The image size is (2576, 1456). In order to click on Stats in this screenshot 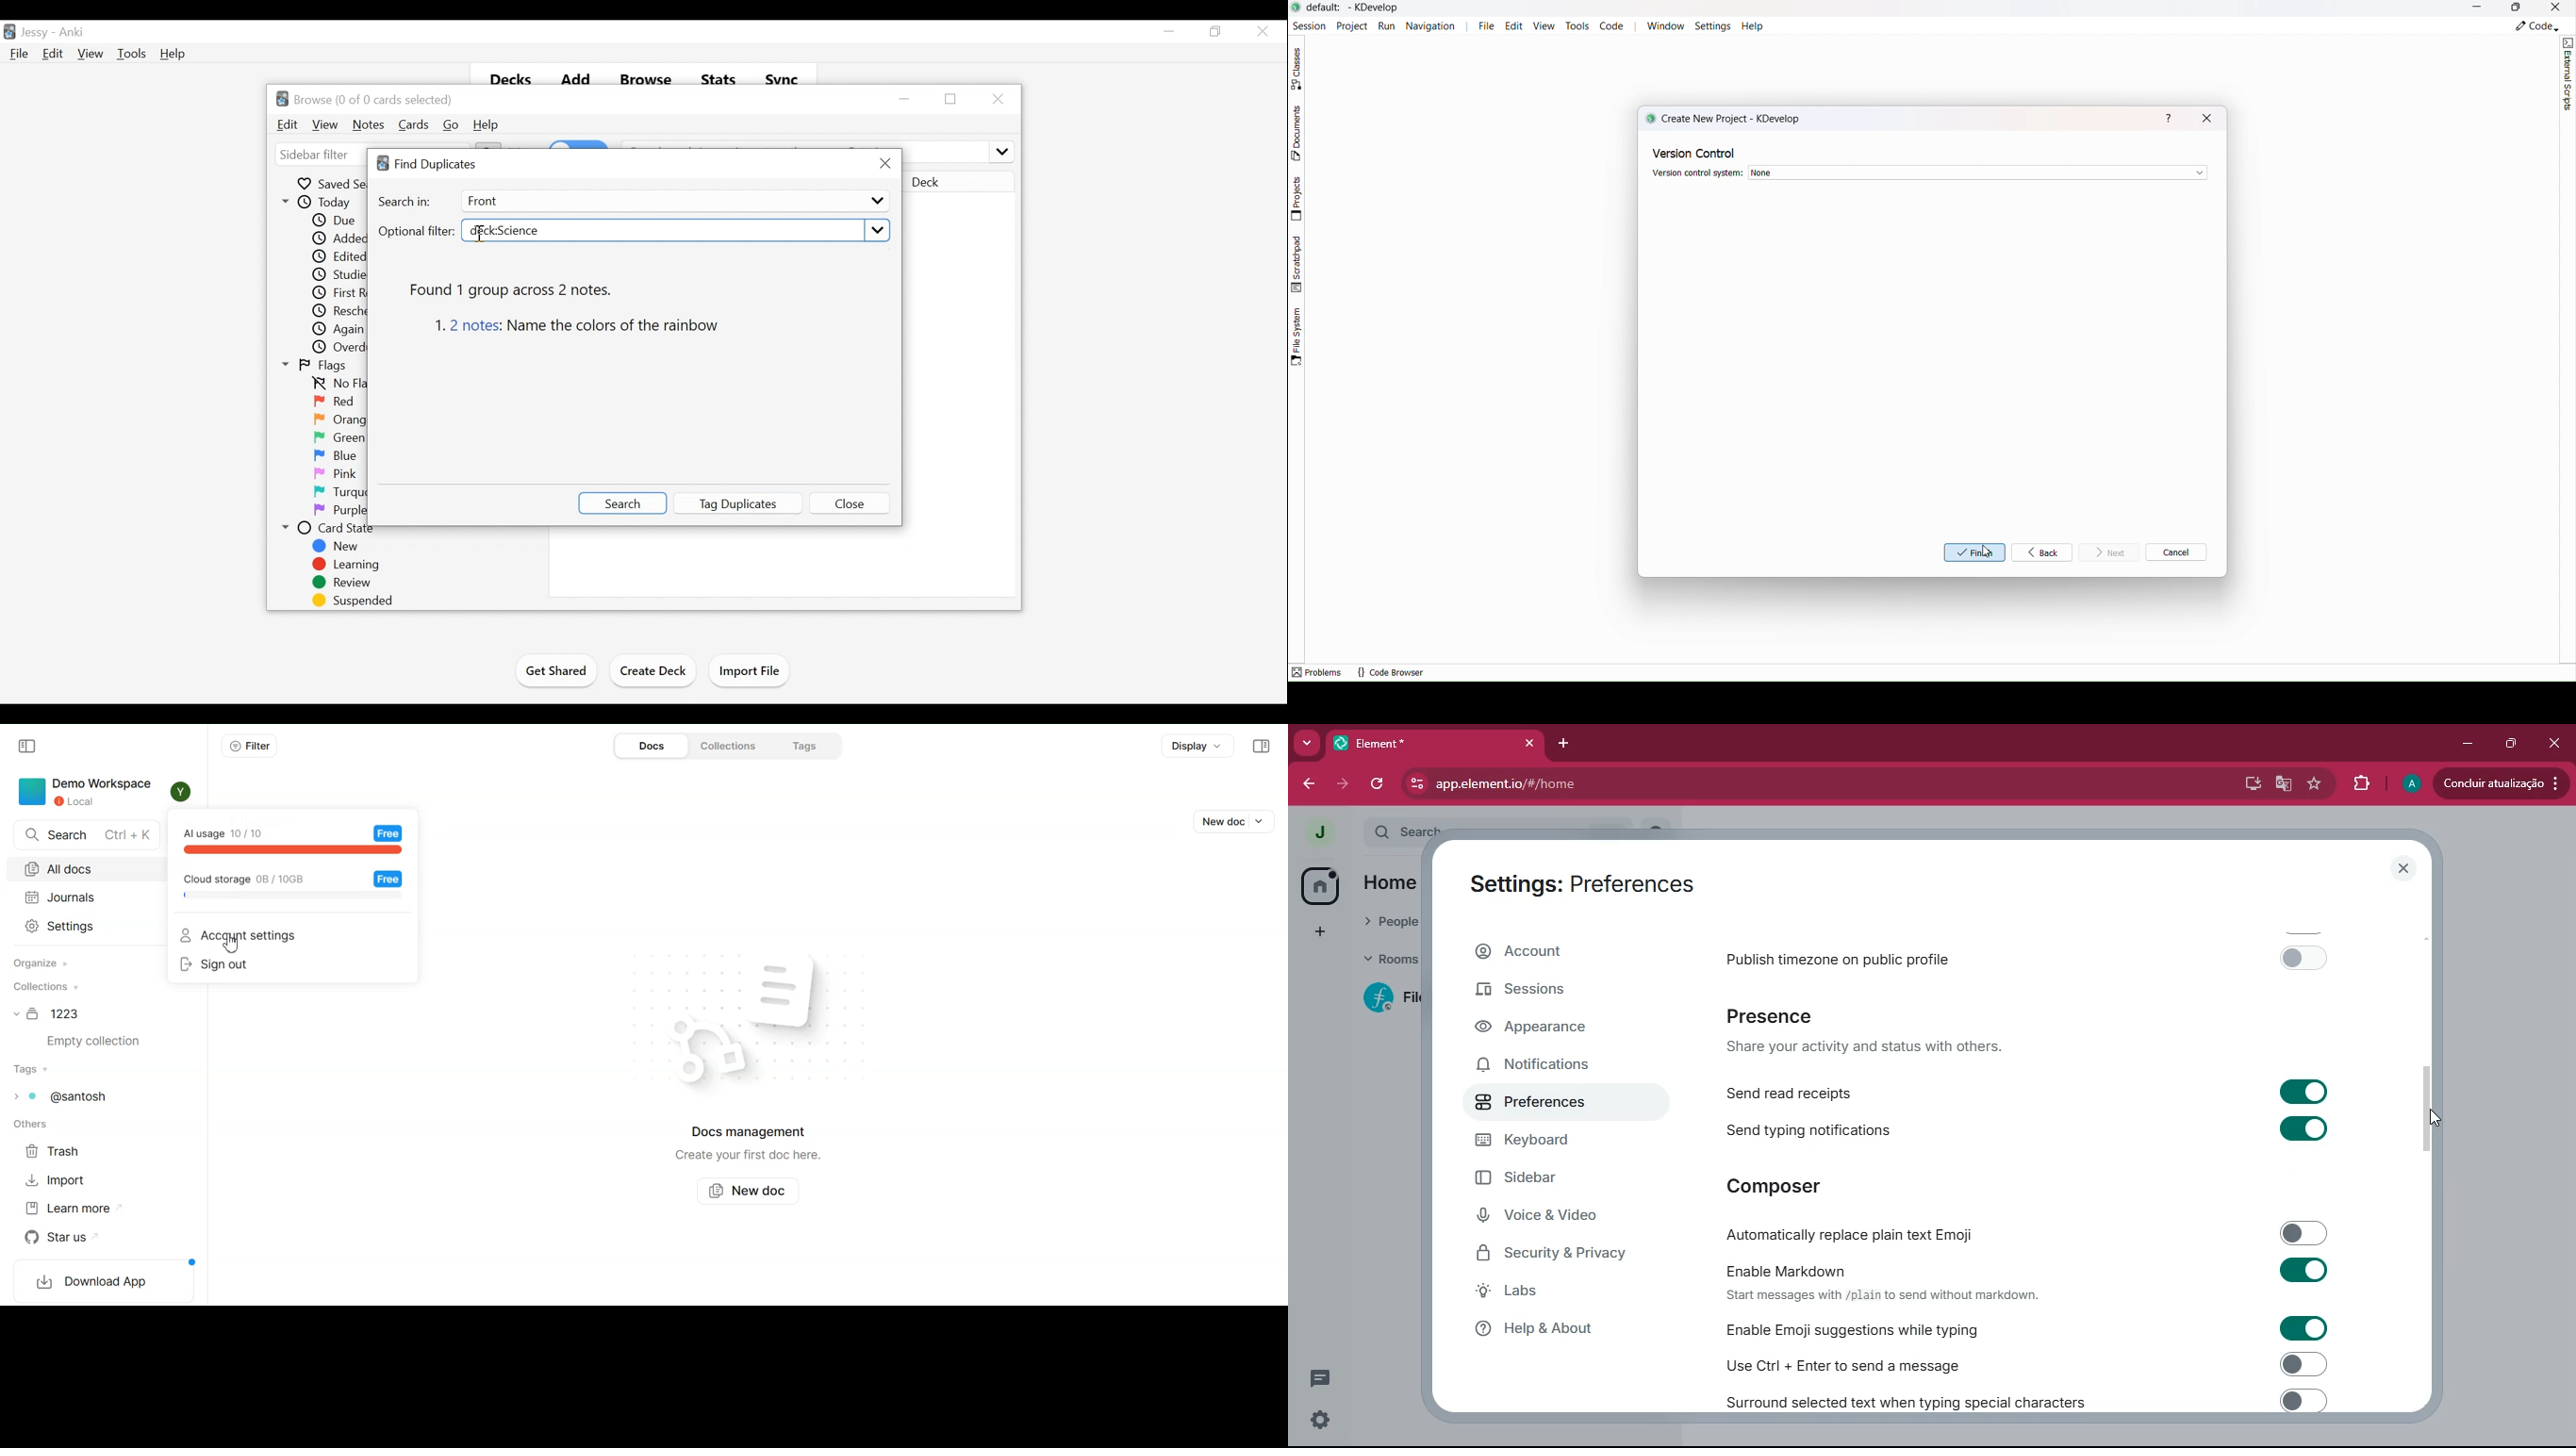, I will do `click(717, 76)`.